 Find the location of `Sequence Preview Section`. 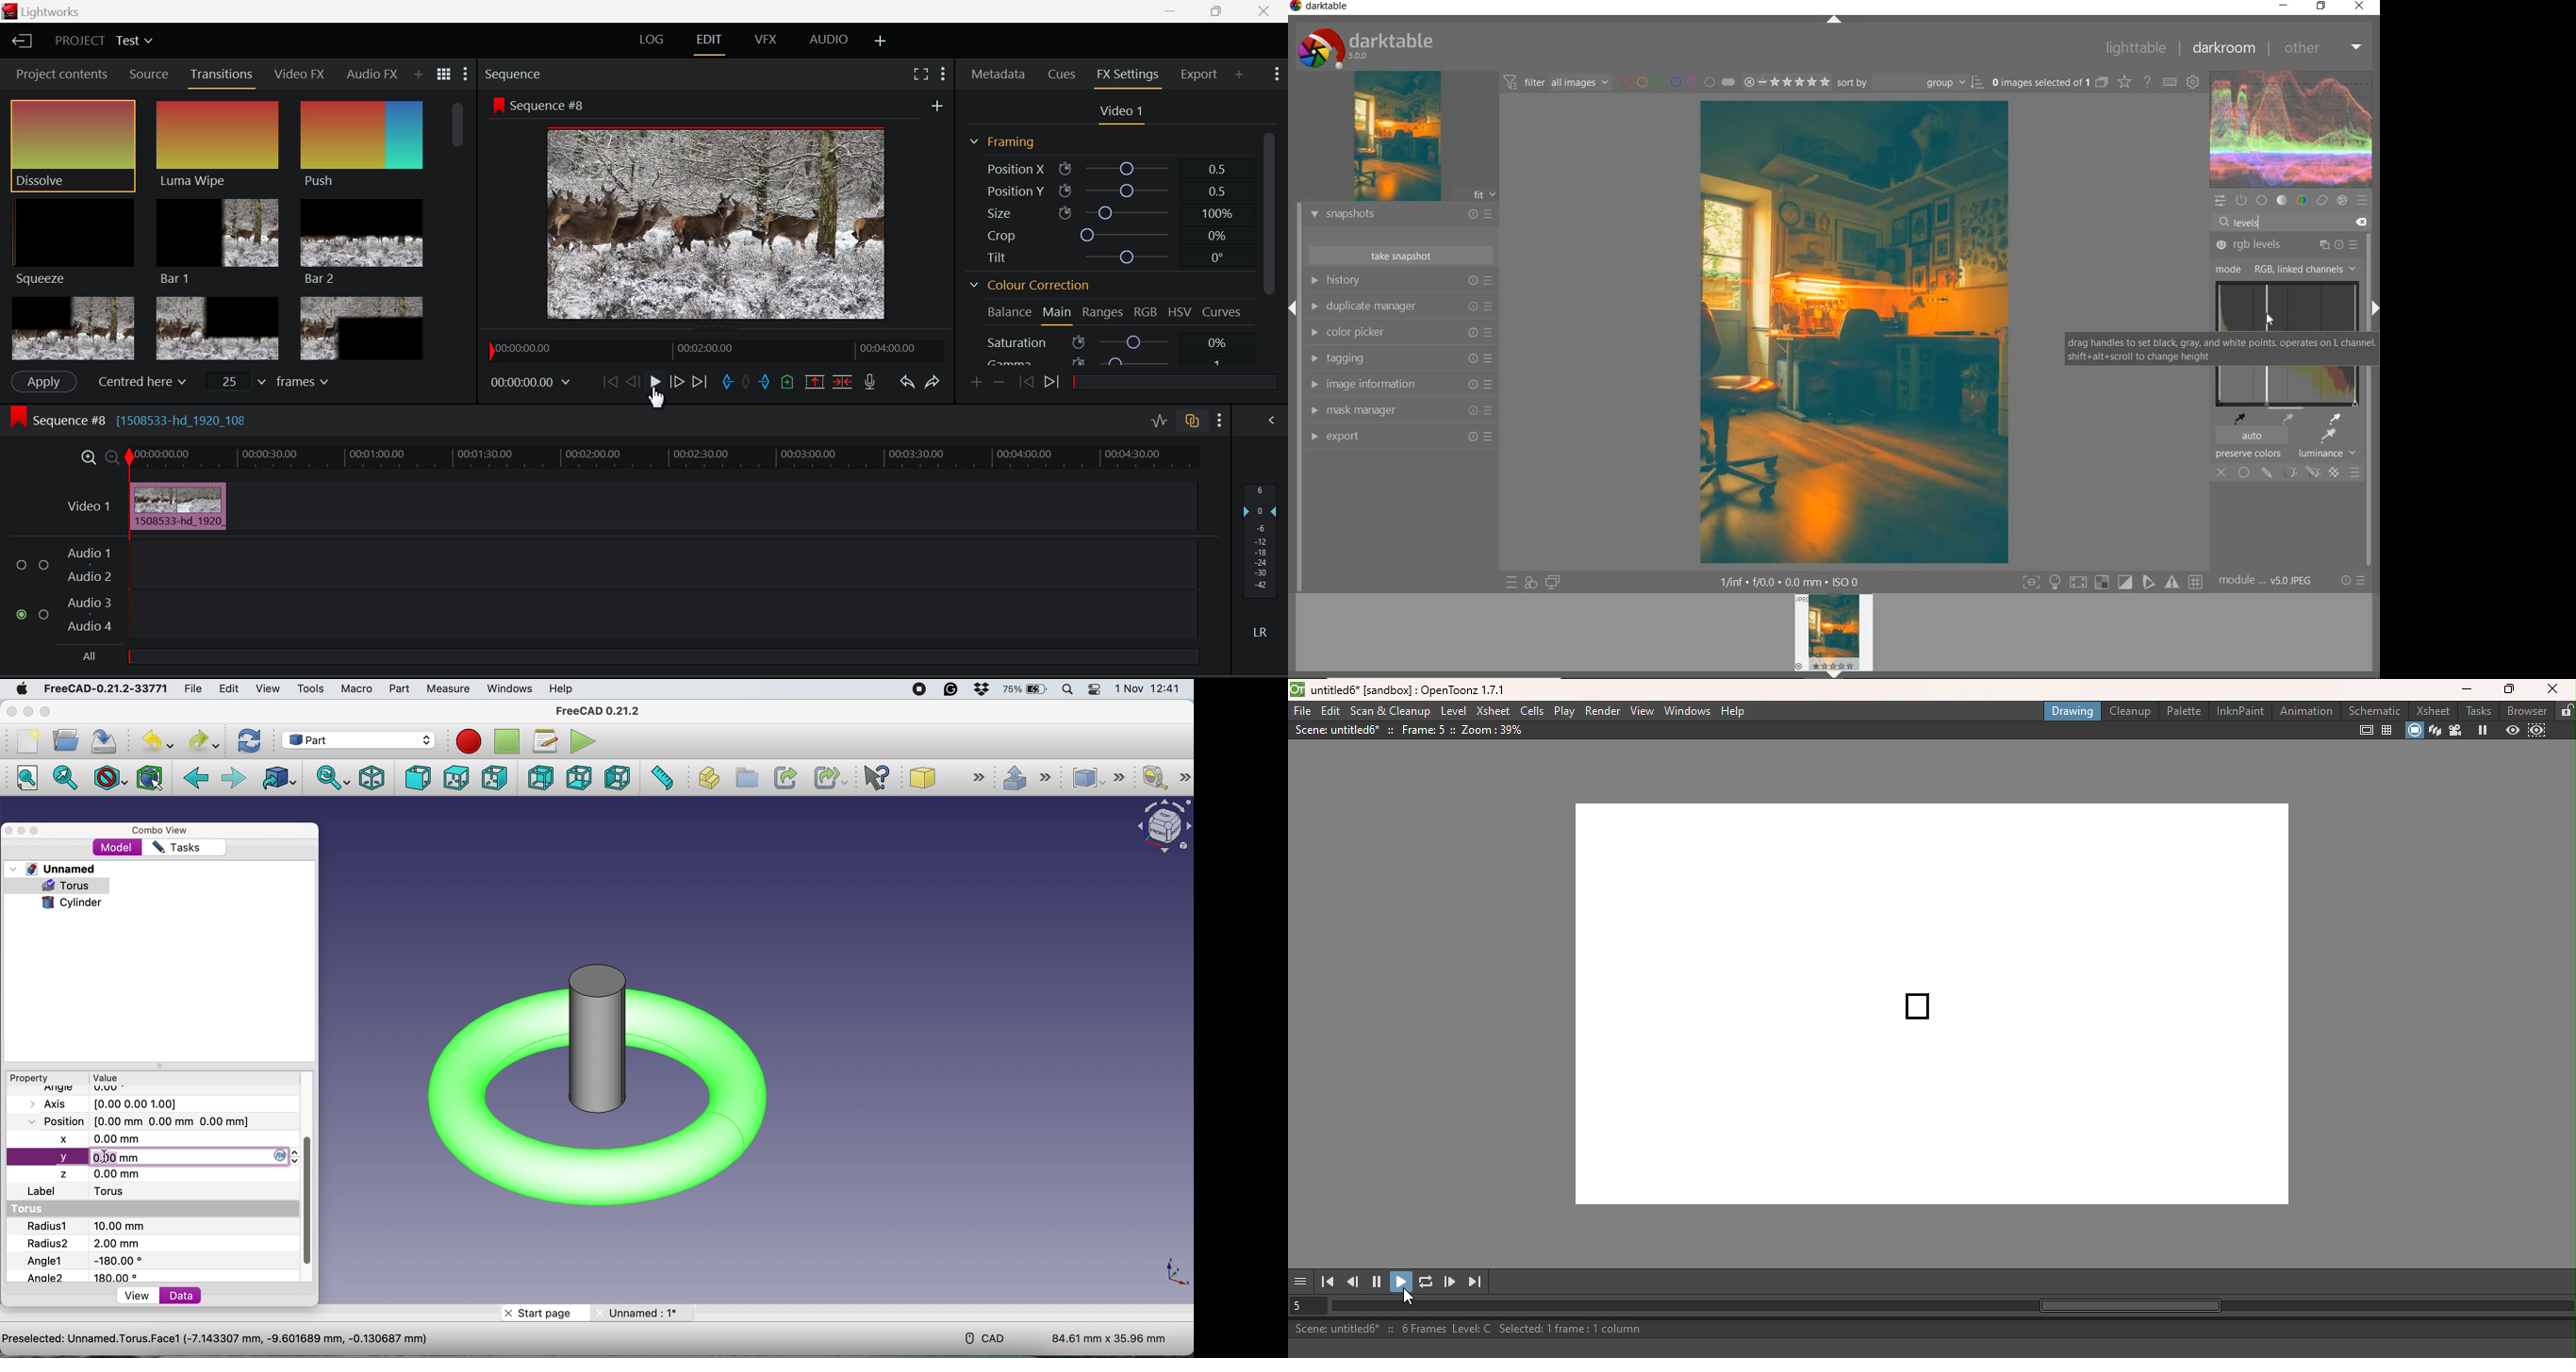

Sequence Preview Section is located at coordinates (515, 74).